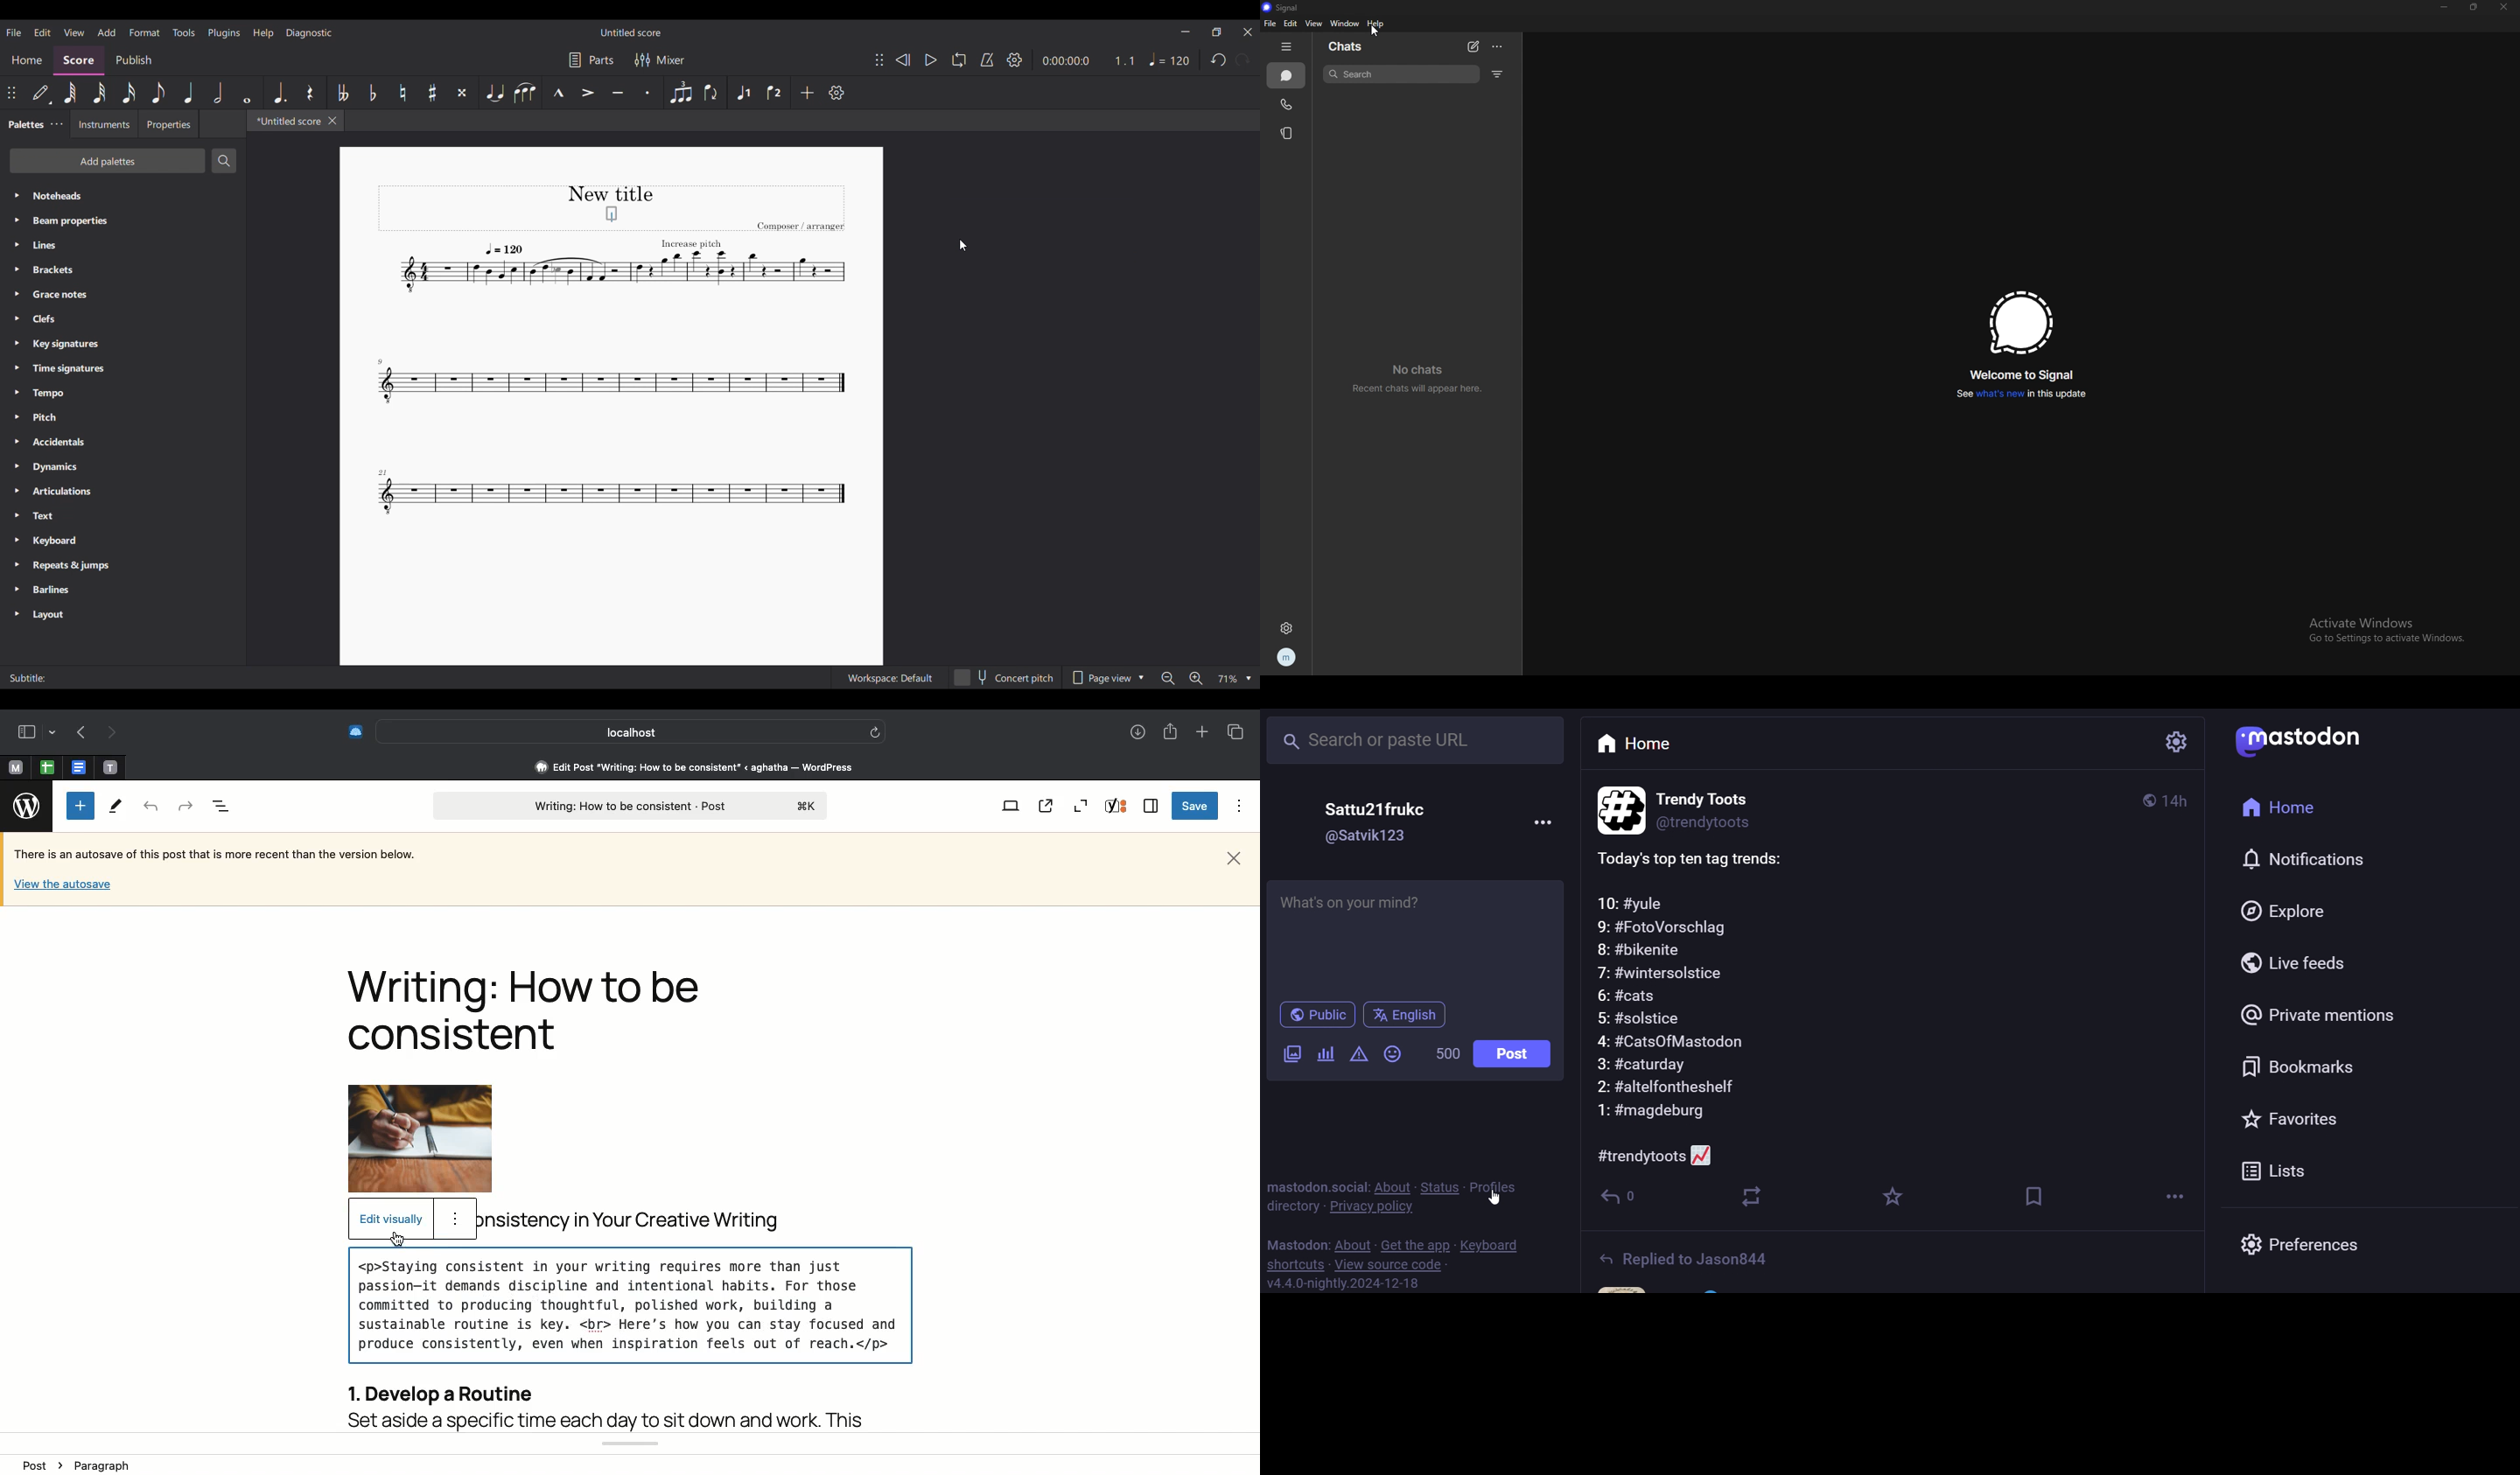  What do you see at coordinates (681, 93) in the screenshot?
I see `Tuplet` at bounding box center [681, 93].